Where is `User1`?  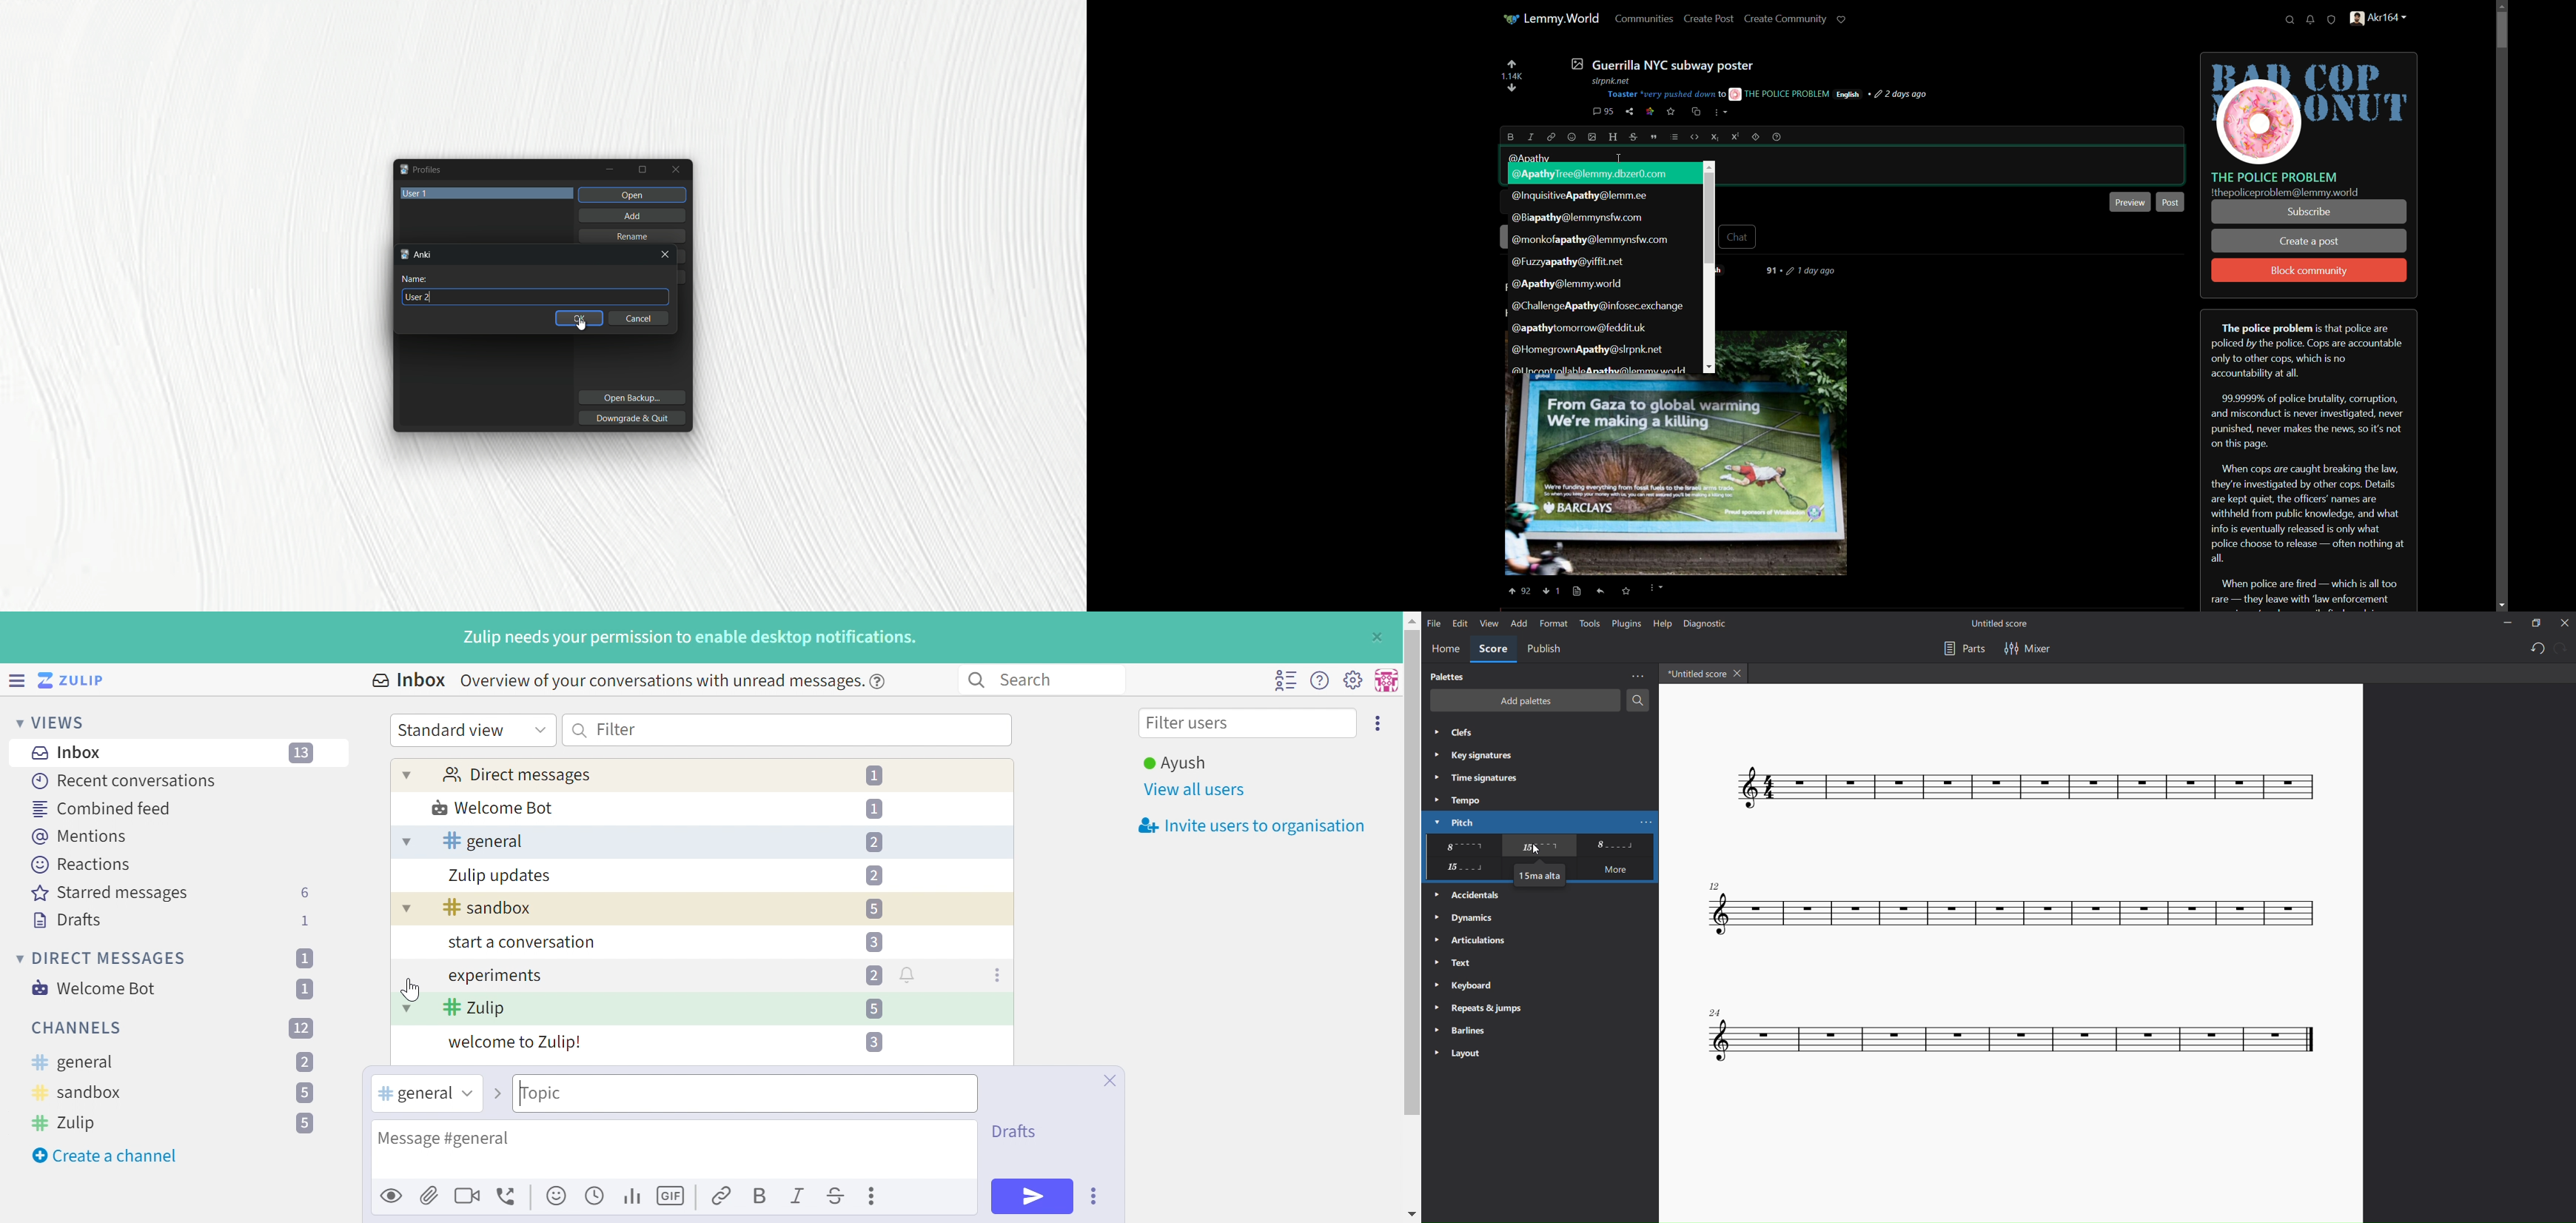 User1 is located at coordinates (488, 192).